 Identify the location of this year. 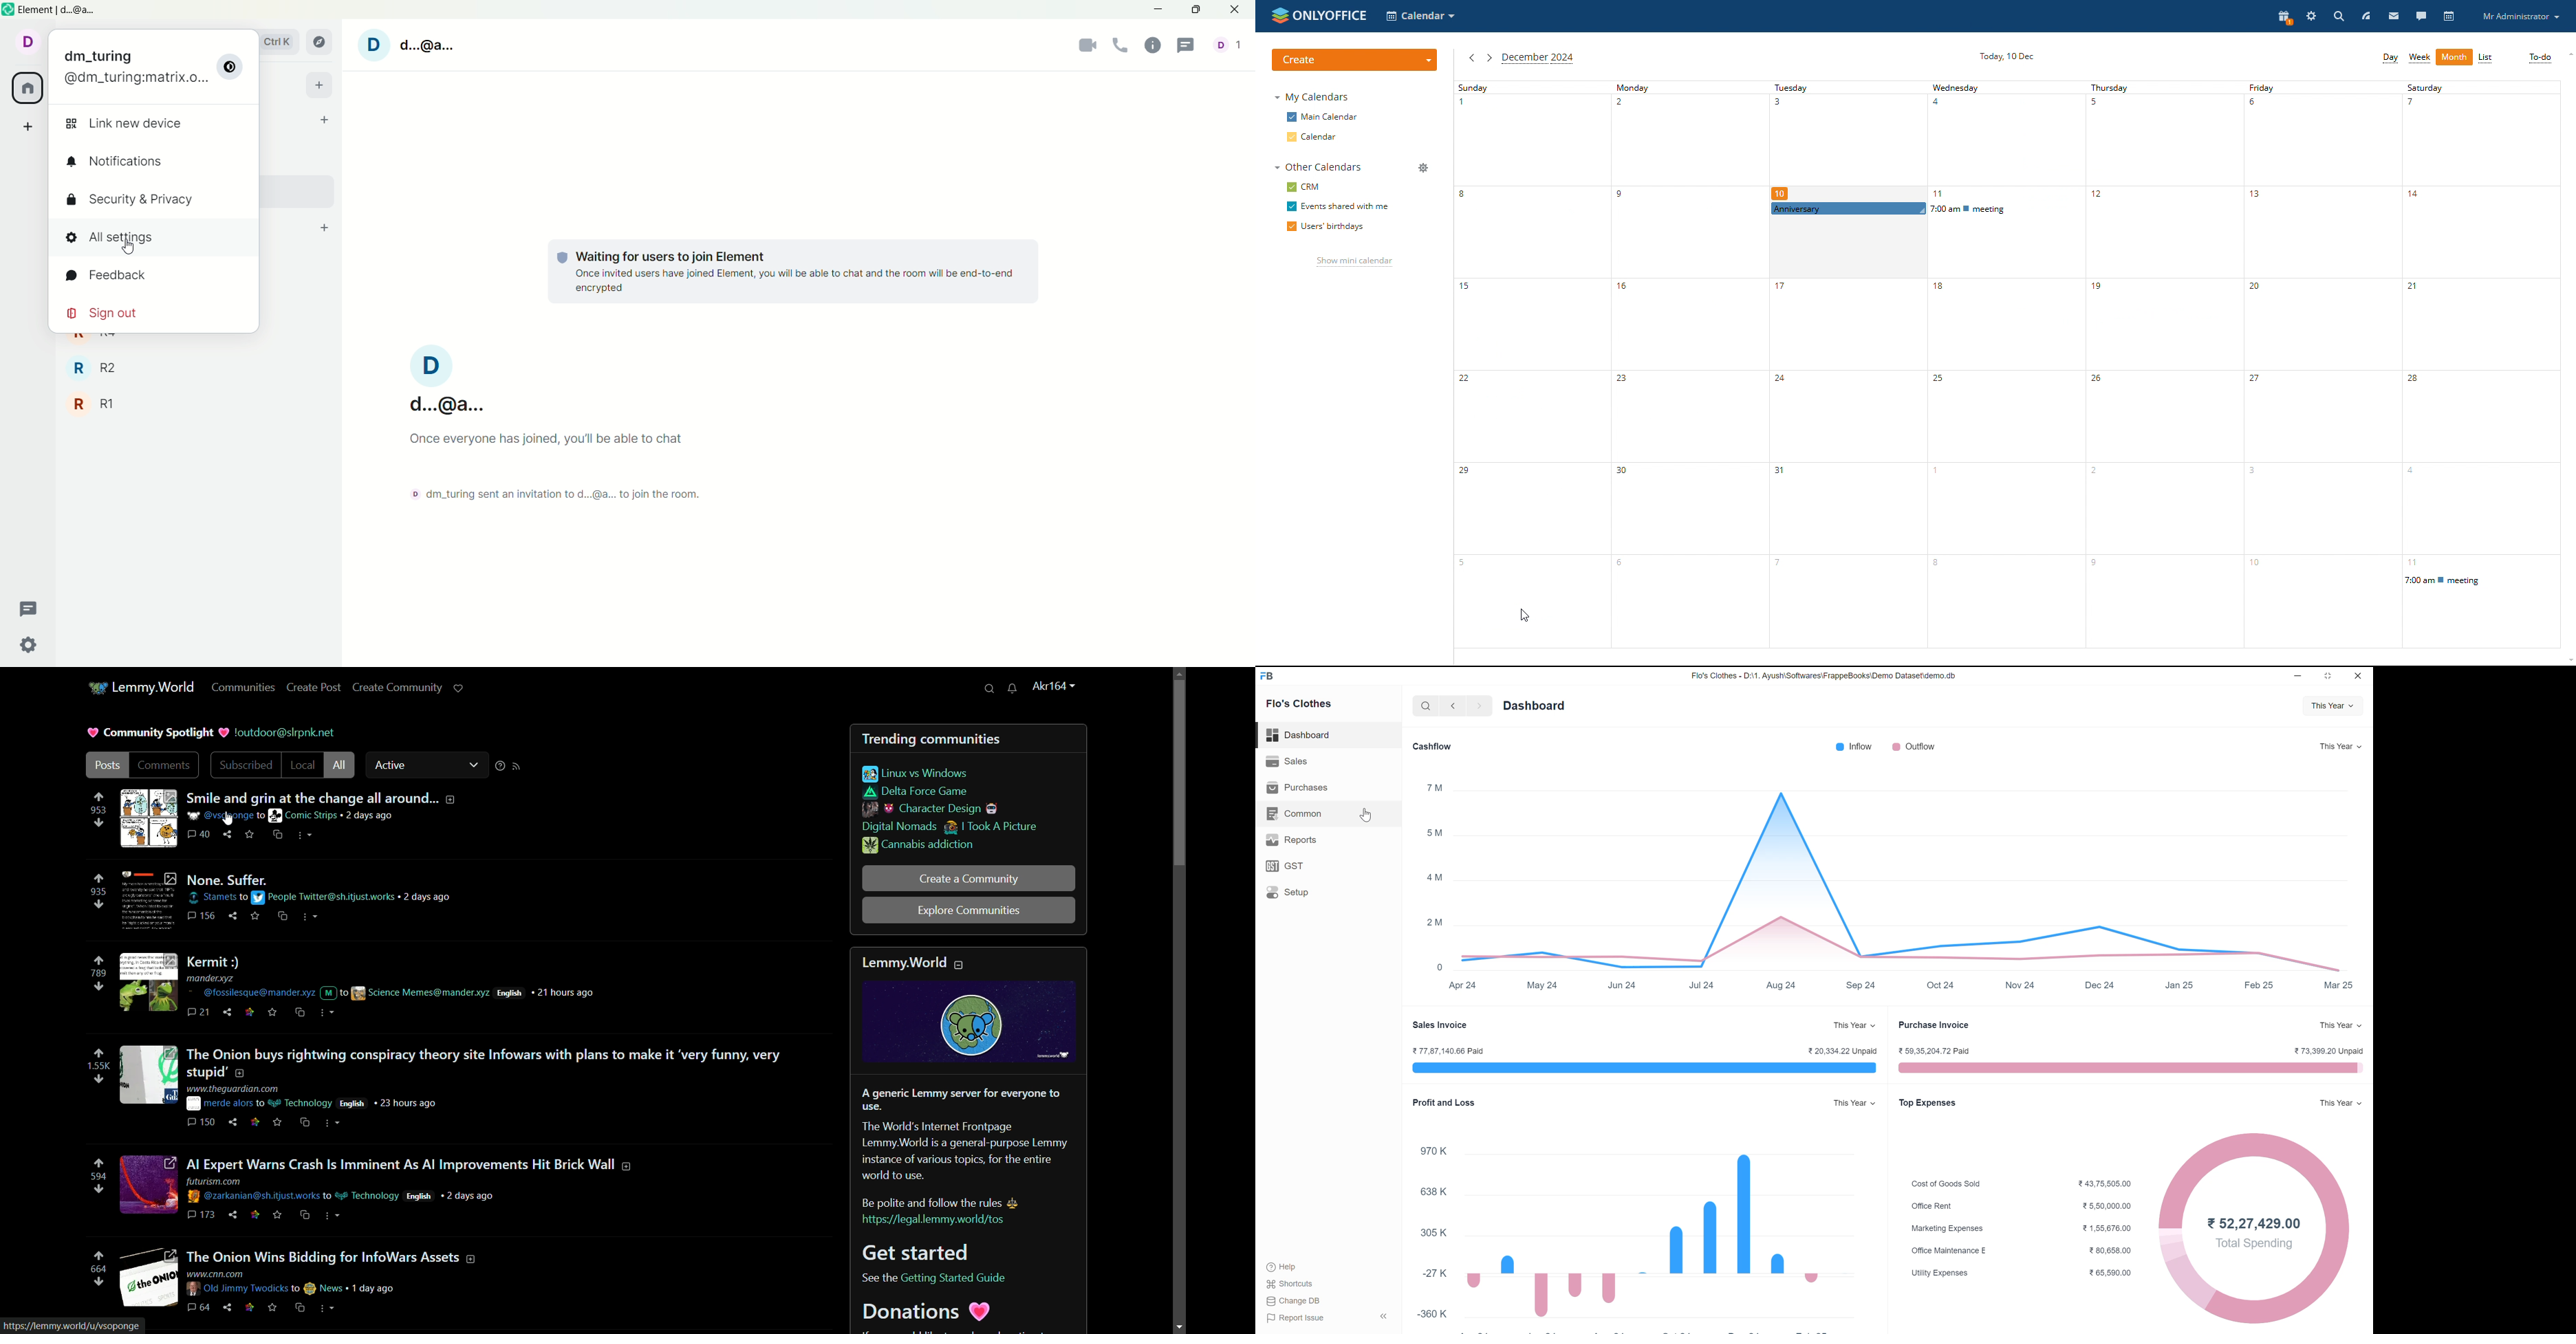
(2341, 1024).